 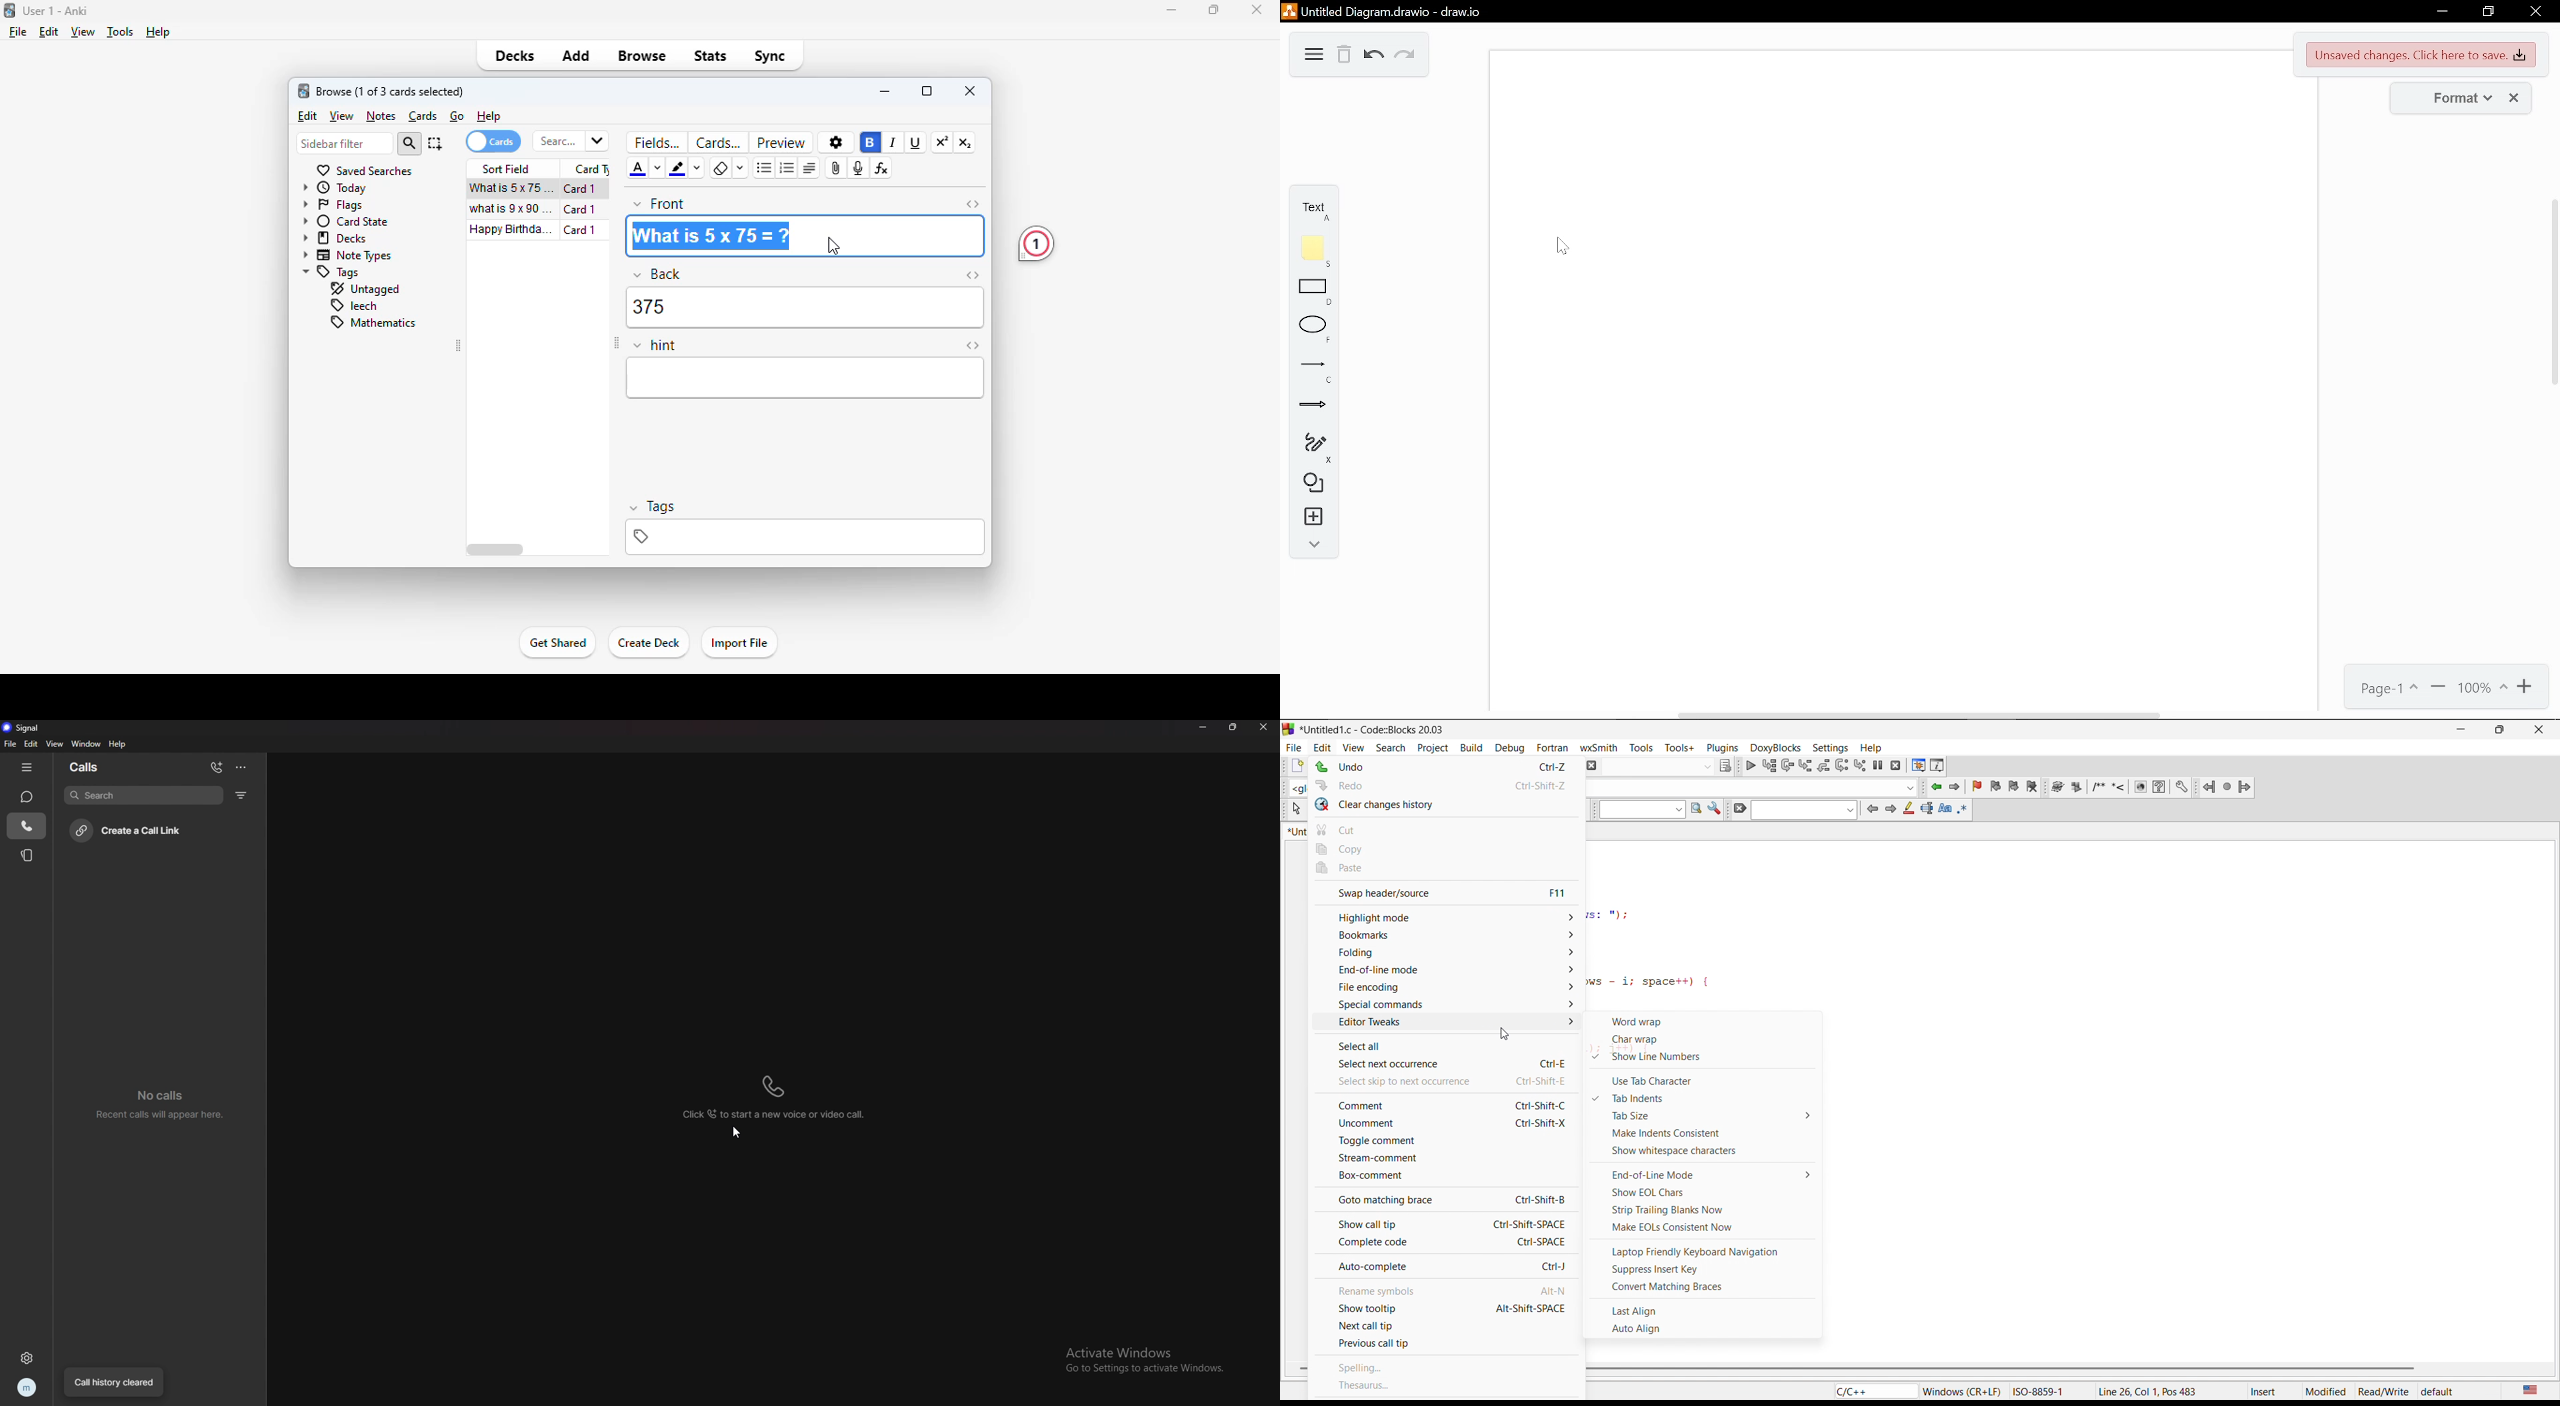 What do you see at coordinates (643, 55) in the screenshot?
I see `browse` at bounding box center [643, 55].